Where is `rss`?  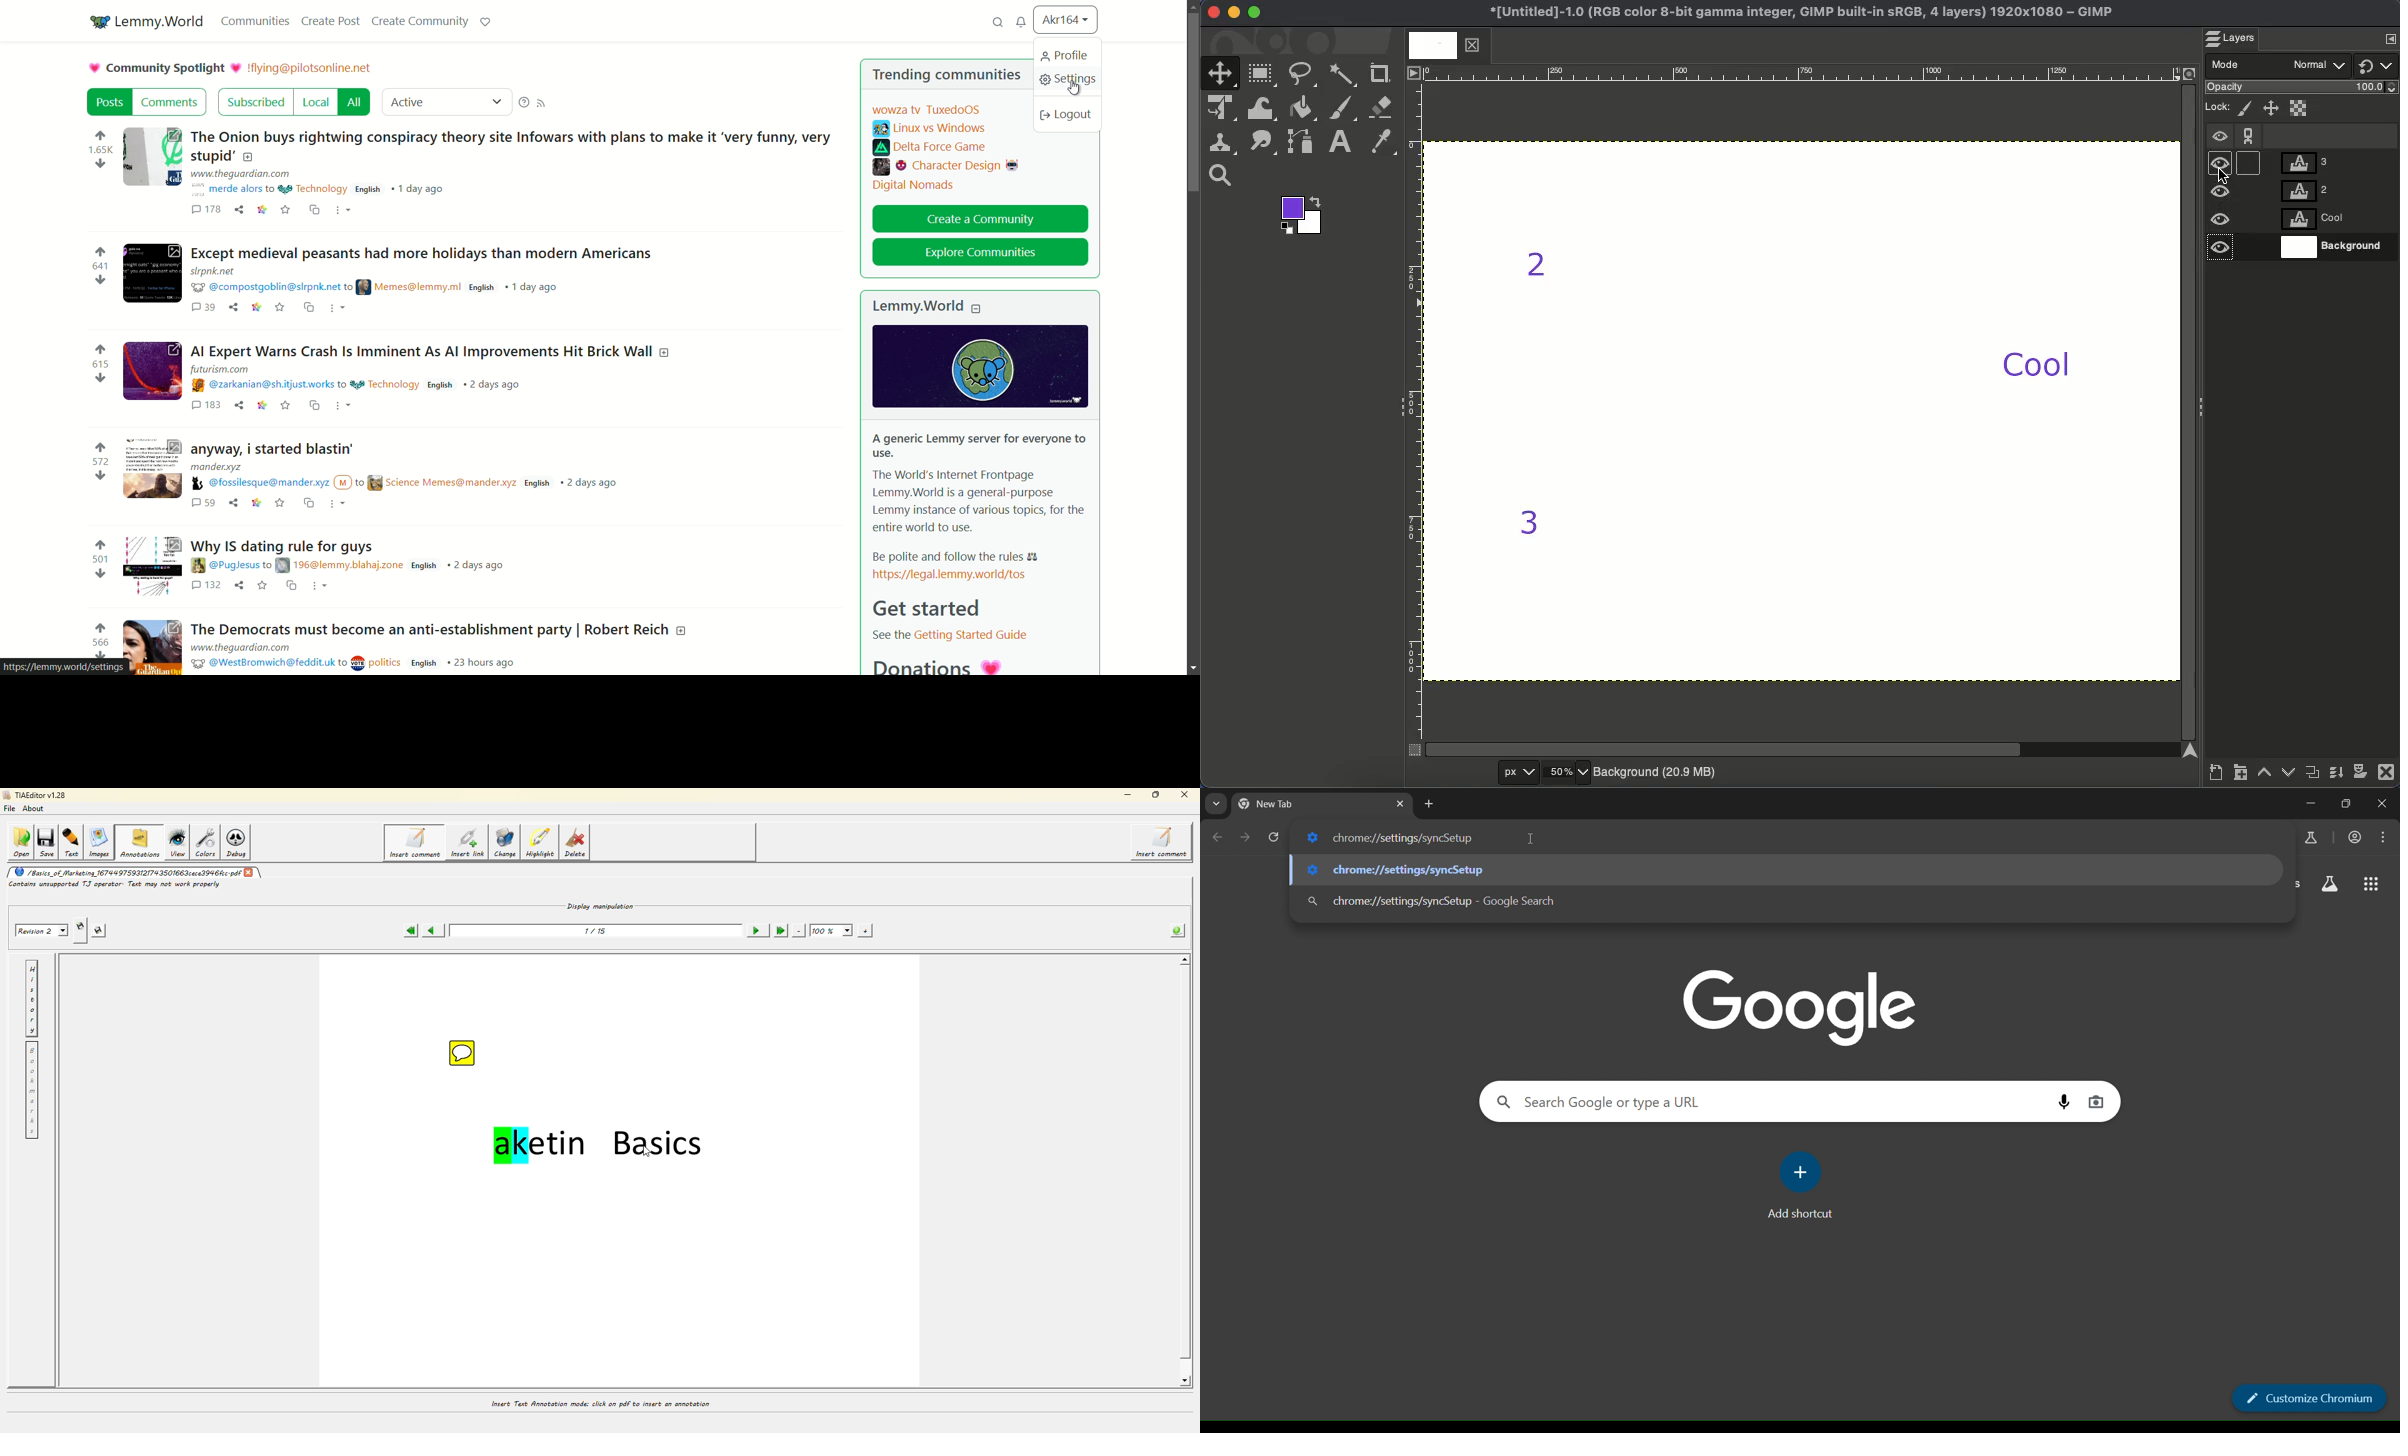
rss is located at coordinates (542, 104).